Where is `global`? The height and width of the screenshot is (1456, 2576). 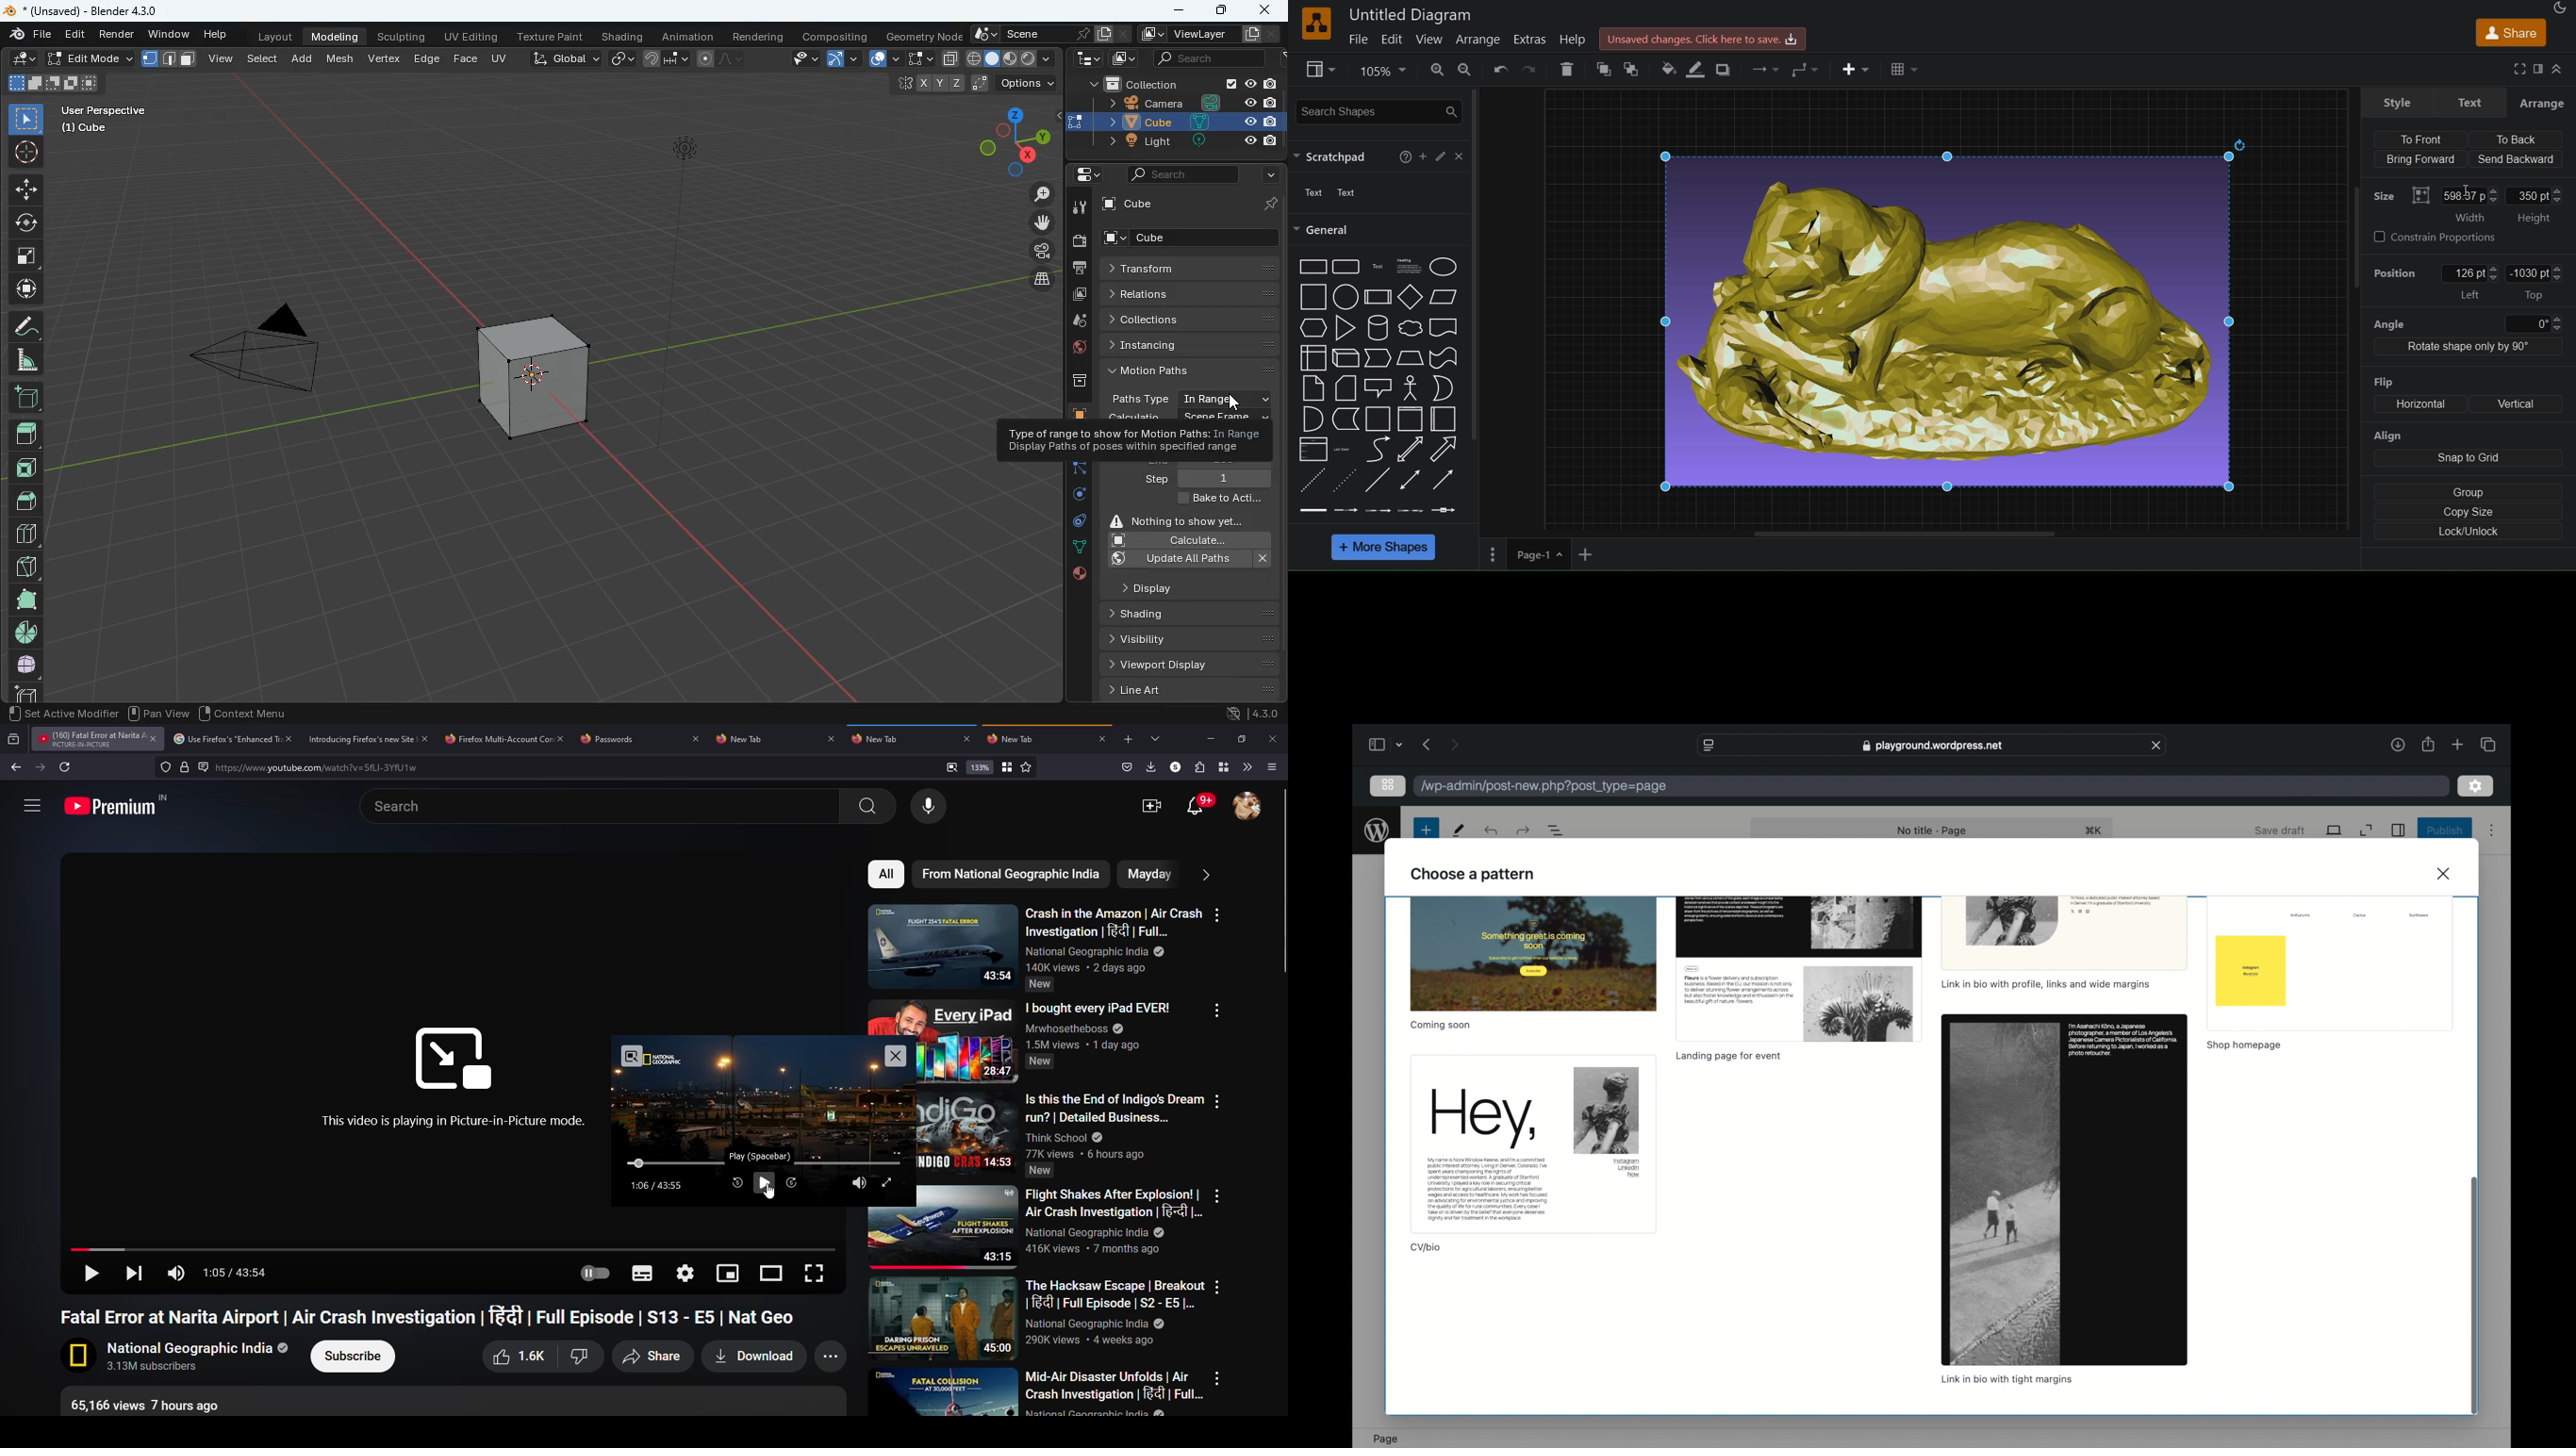 global is located at coordinates (566, 58).